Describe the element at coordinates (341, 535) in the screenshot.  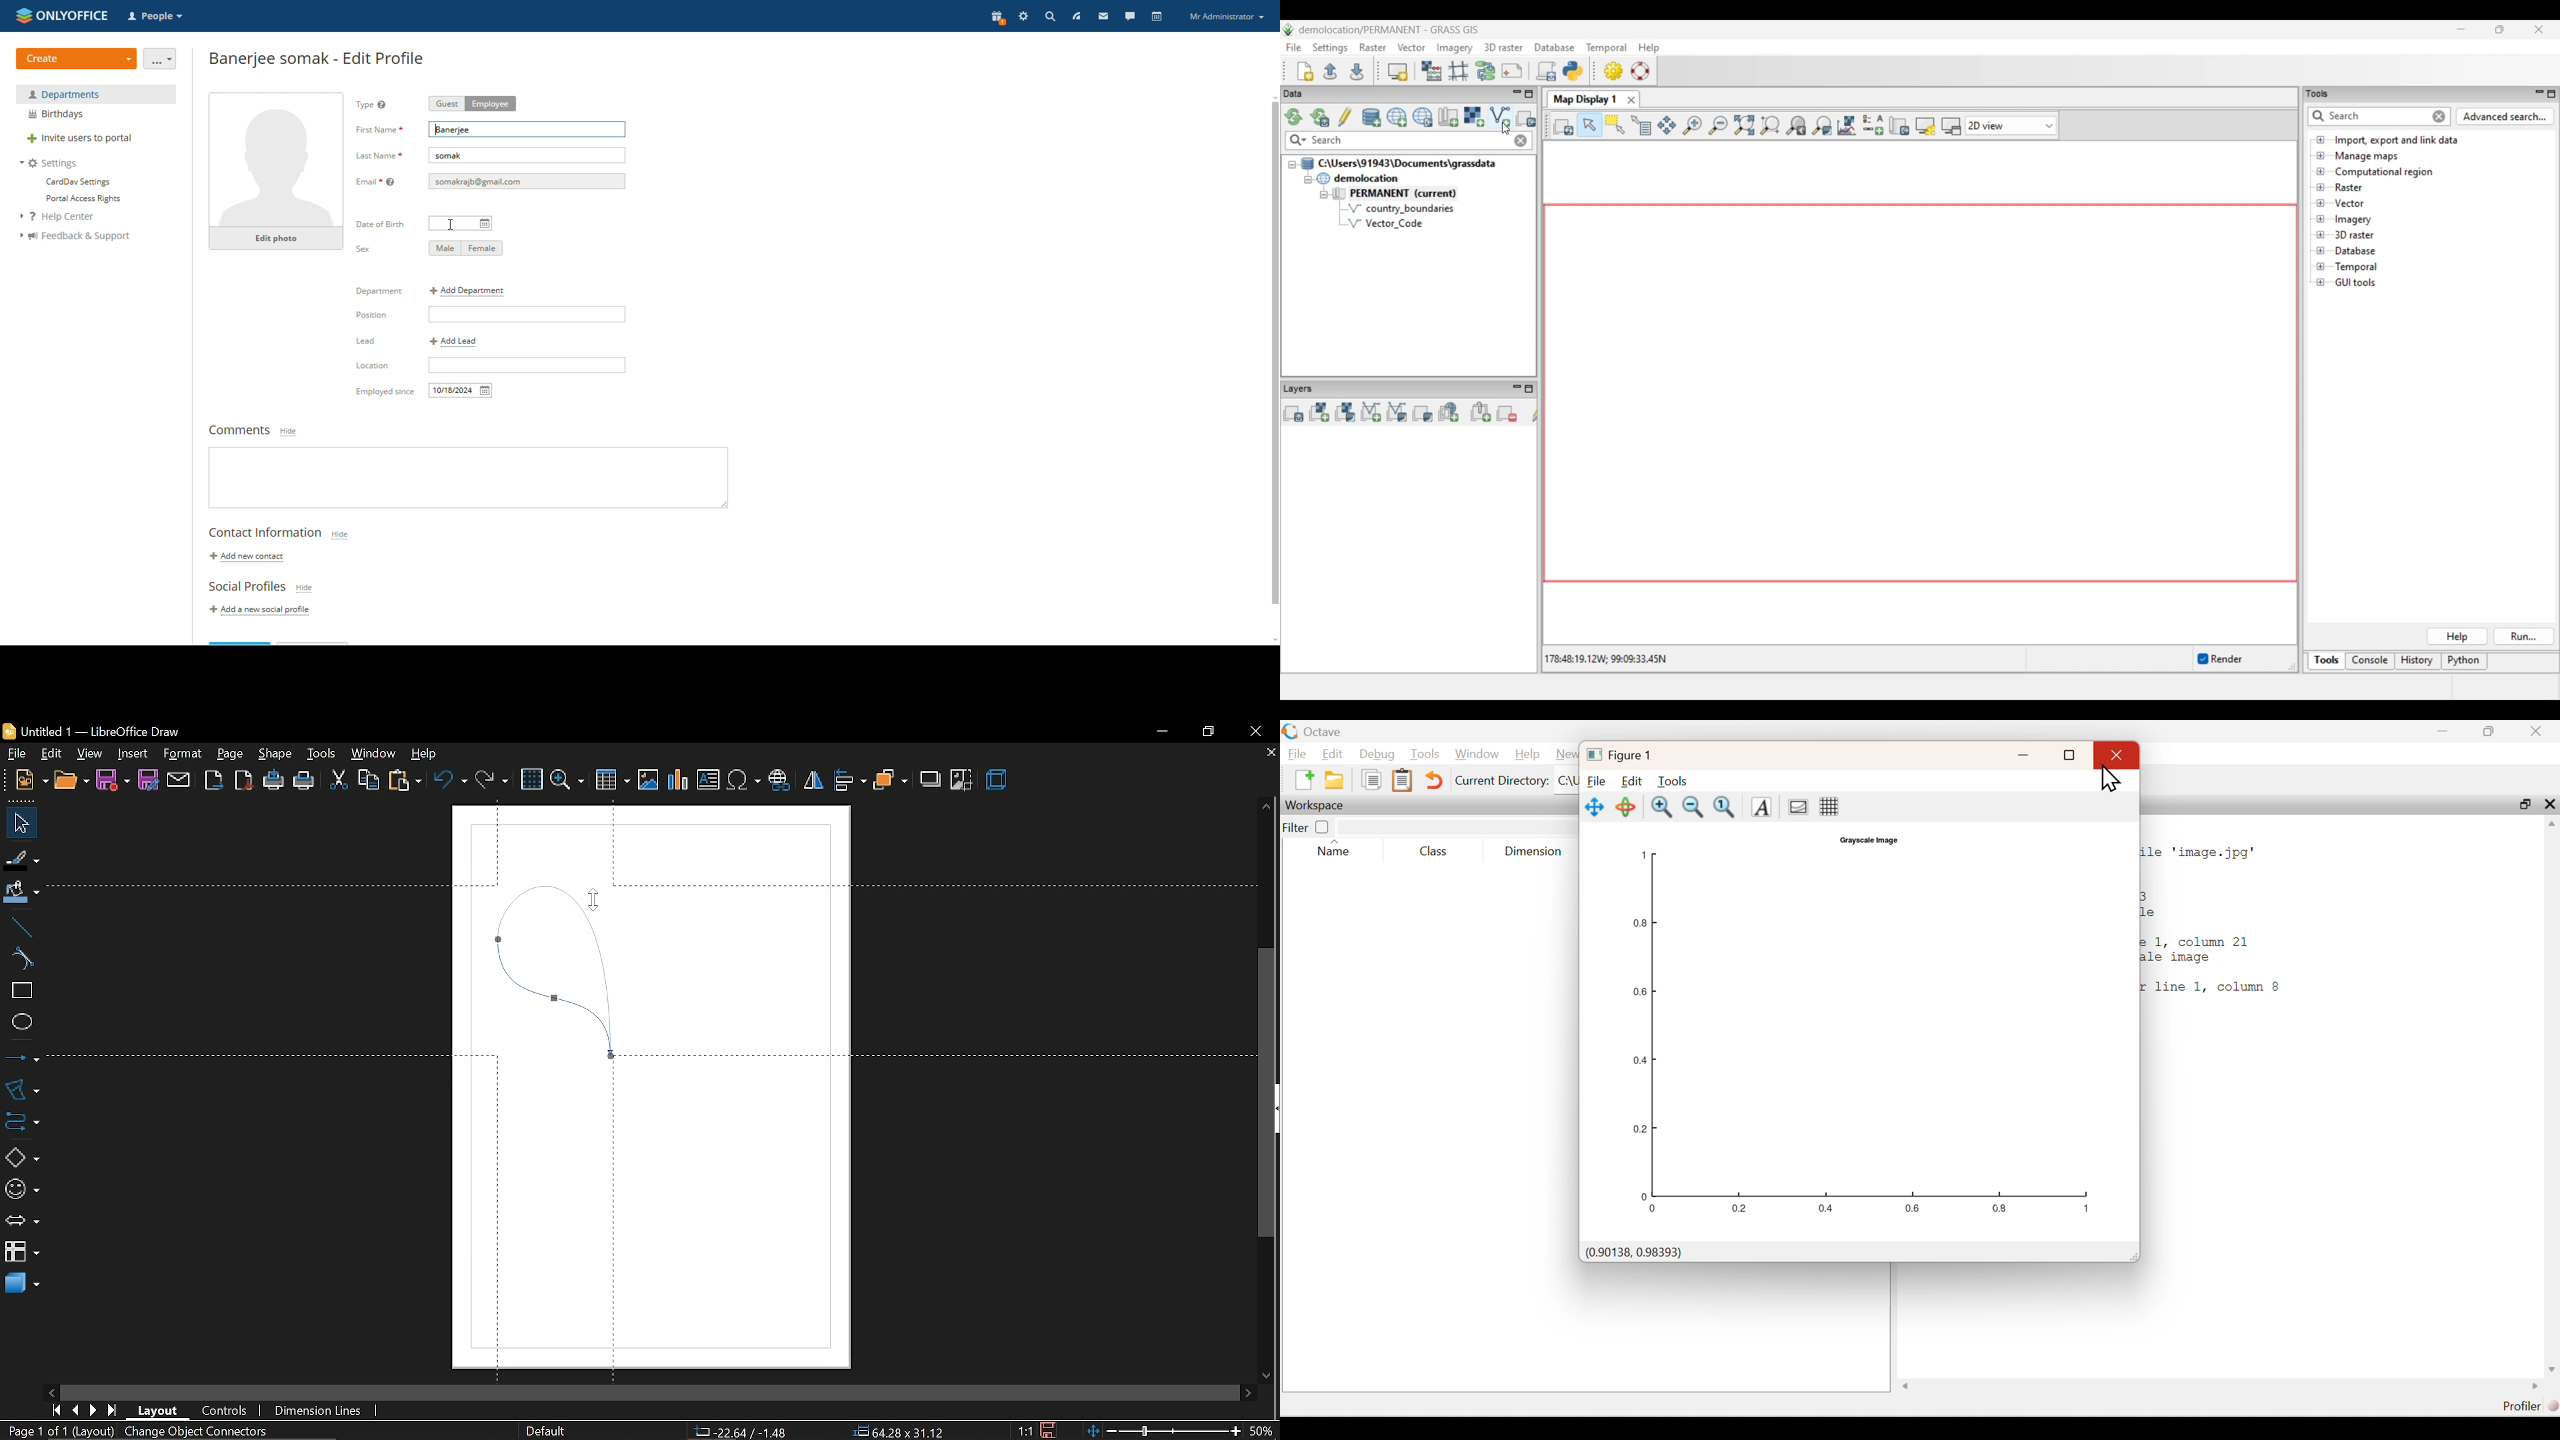
I see `hide` at that location.